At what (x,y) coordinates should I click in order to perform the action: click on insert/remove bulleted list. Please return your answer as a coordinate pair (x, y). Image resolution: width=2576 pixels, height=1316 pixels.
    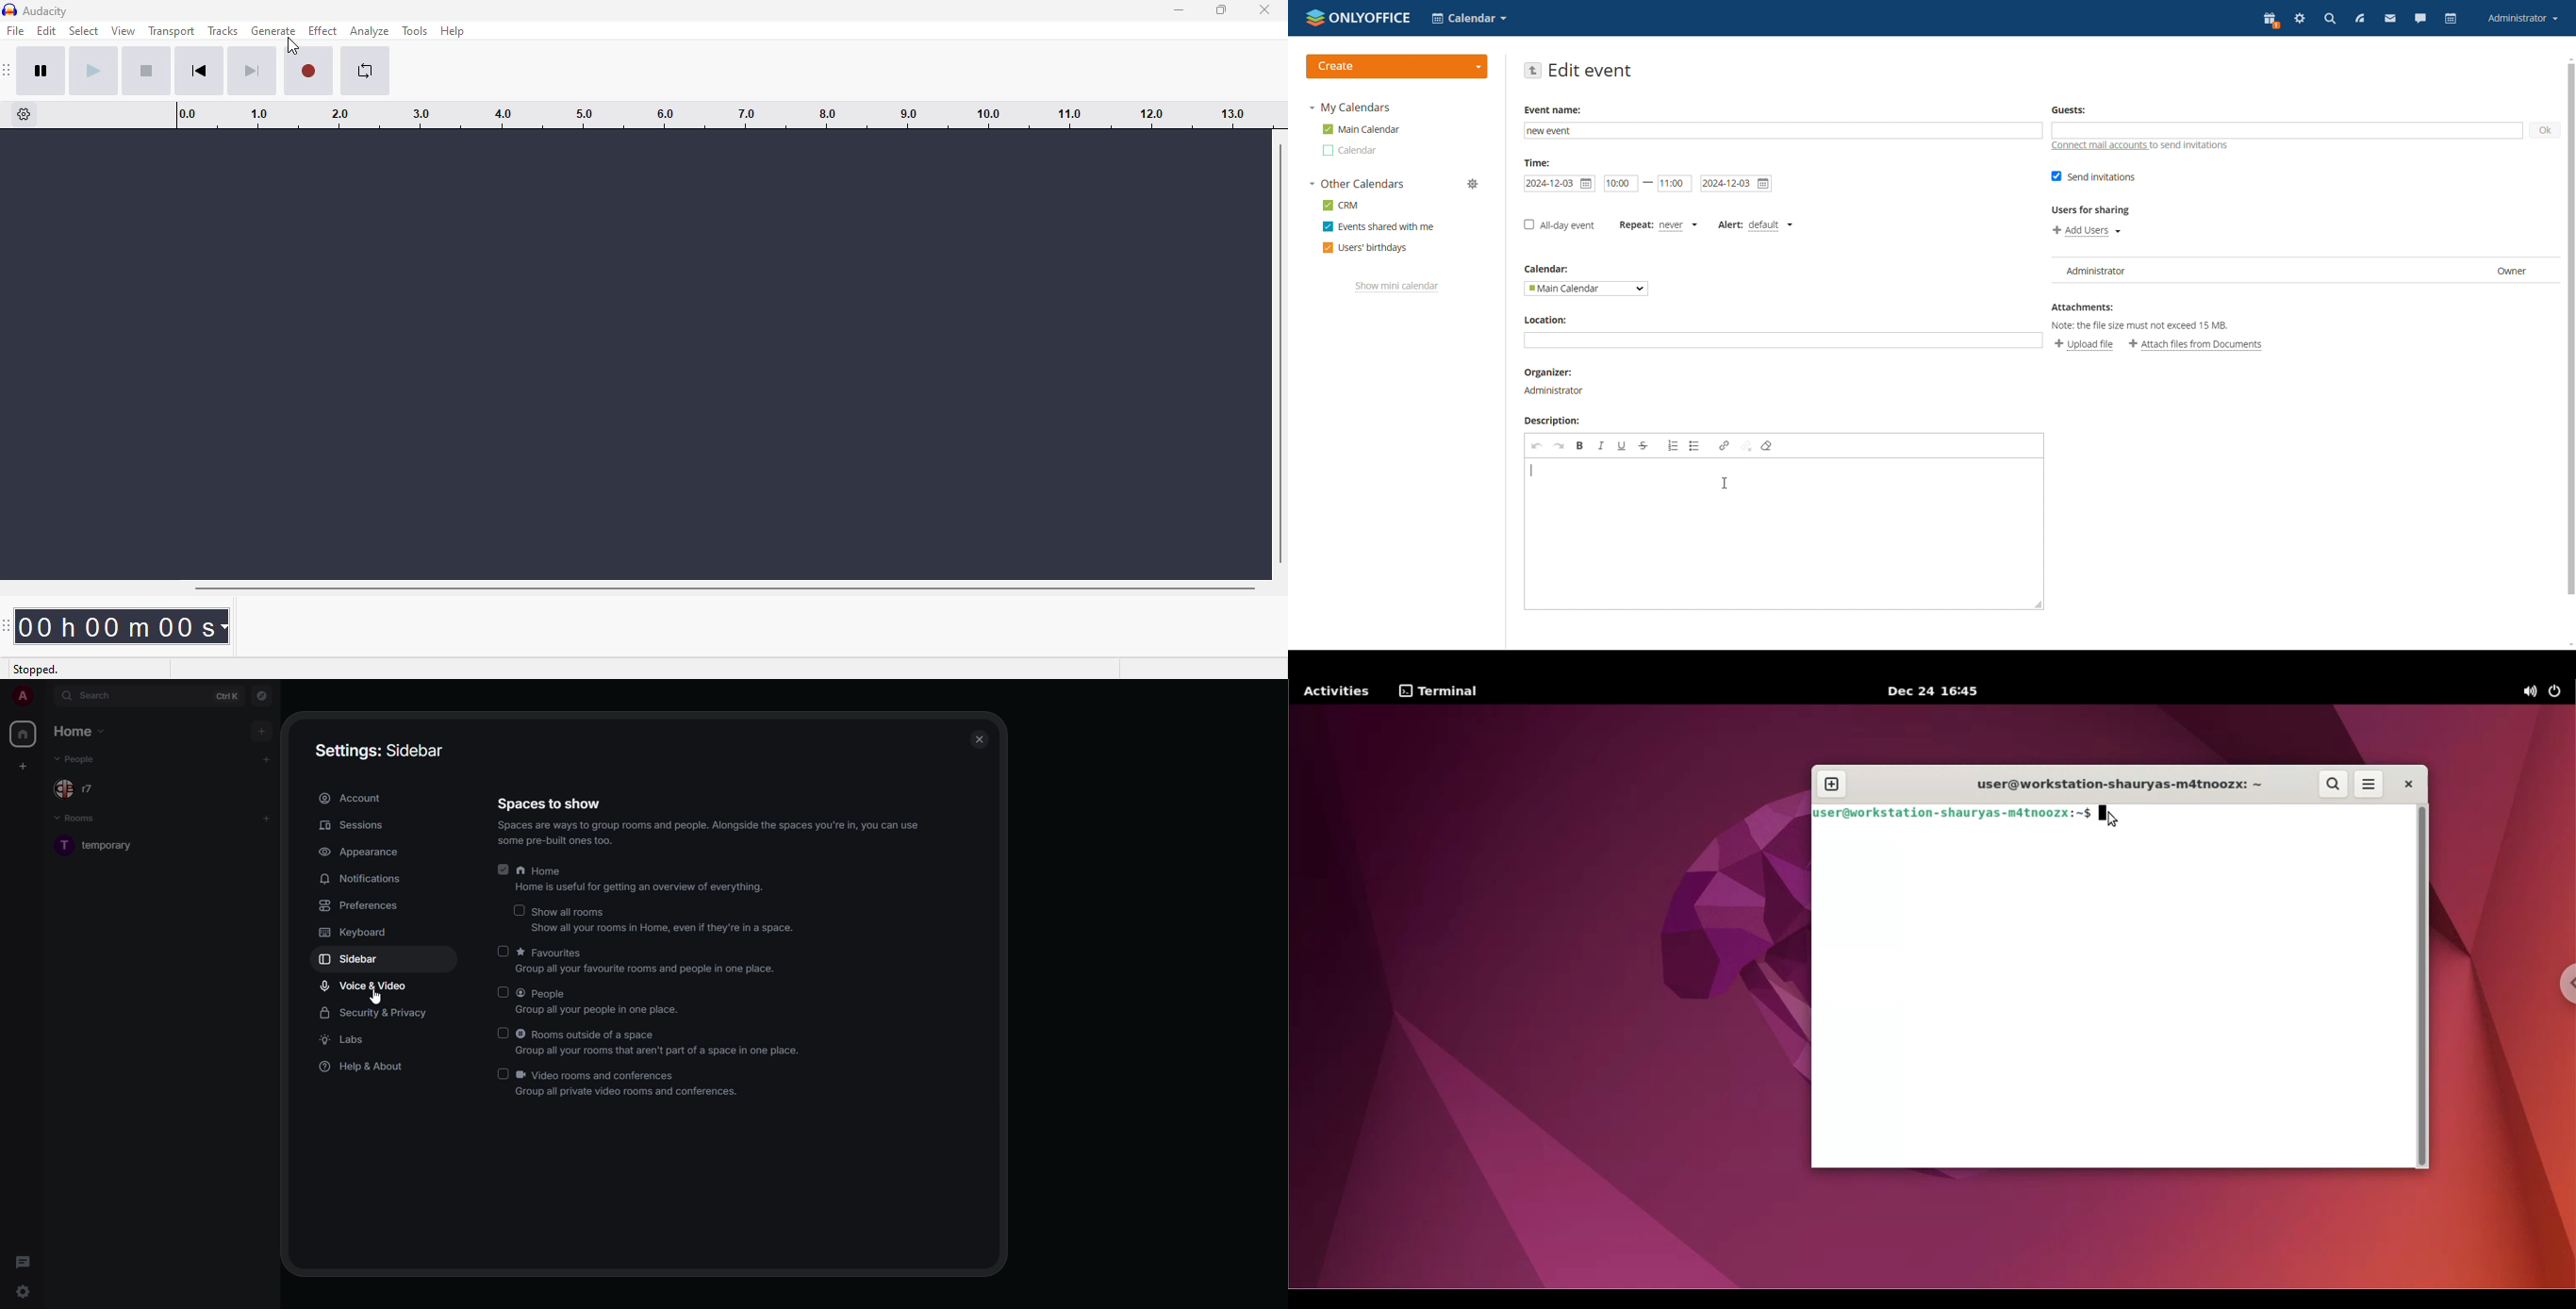
    Looking at the image, I should click on (1674, 446).